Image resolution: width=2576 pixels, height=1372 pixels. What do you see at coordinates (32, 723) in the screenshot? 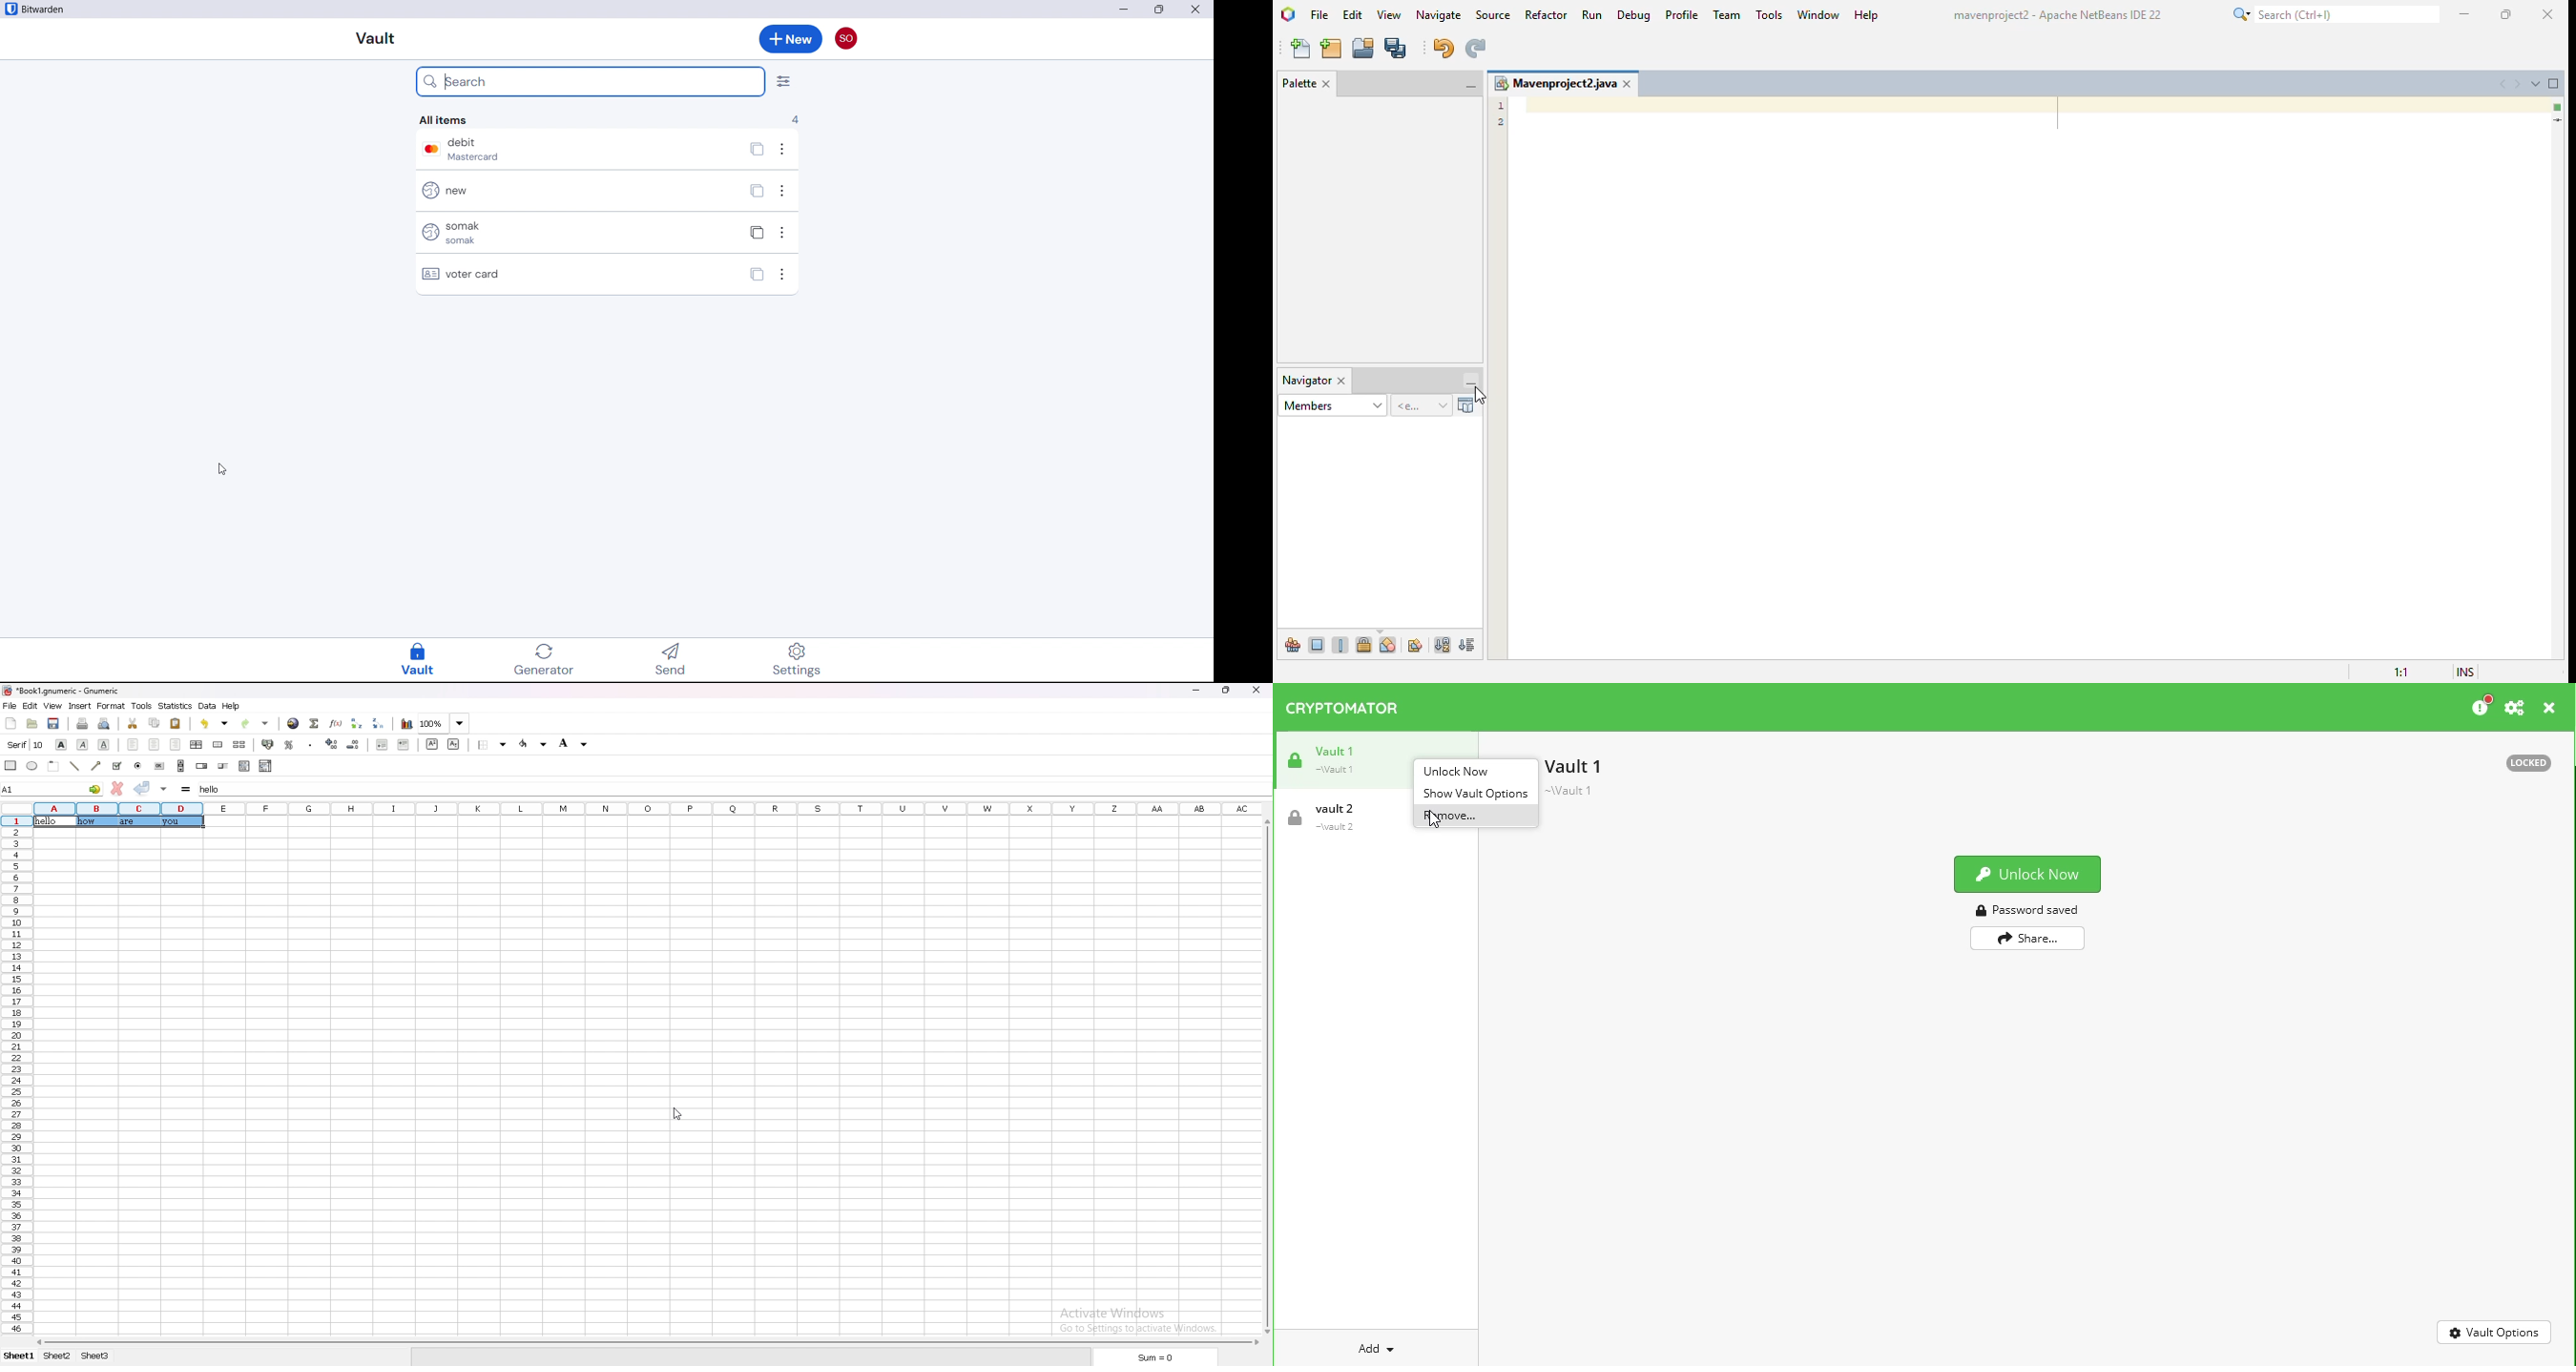
I see `open` at bounding box center [32, 723].